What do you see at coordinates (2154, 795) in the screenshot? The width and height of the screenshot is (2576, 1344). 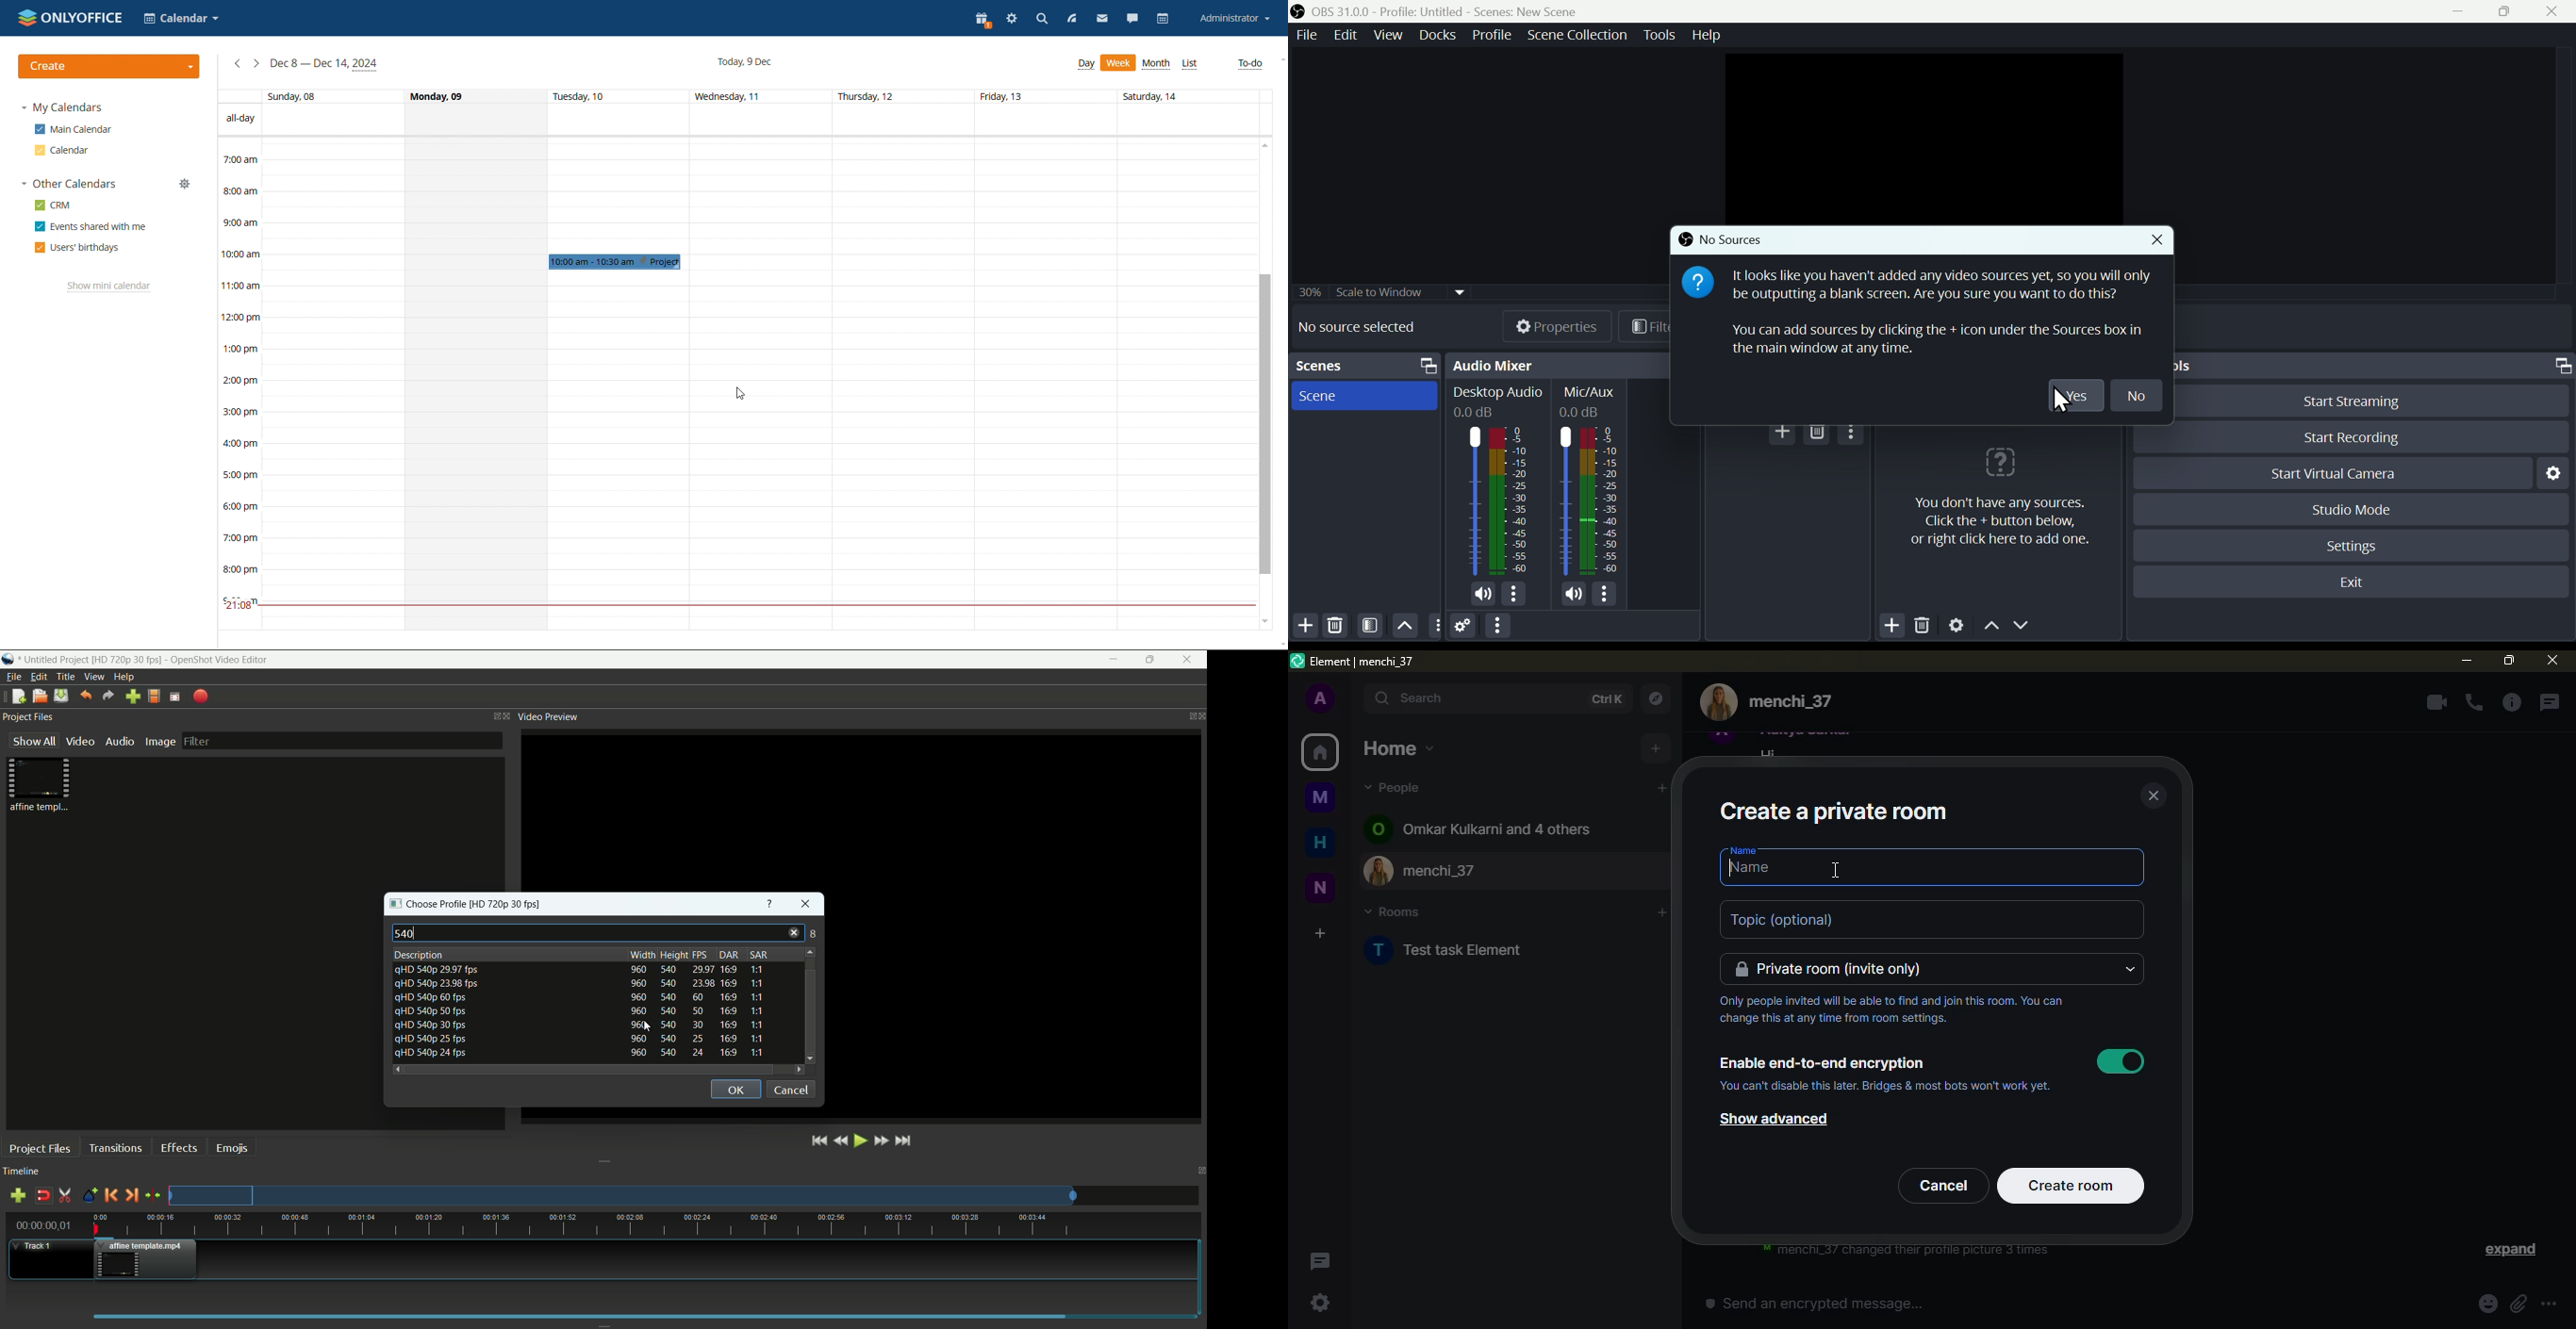 I see `close` at bounding box center [2154, 795].